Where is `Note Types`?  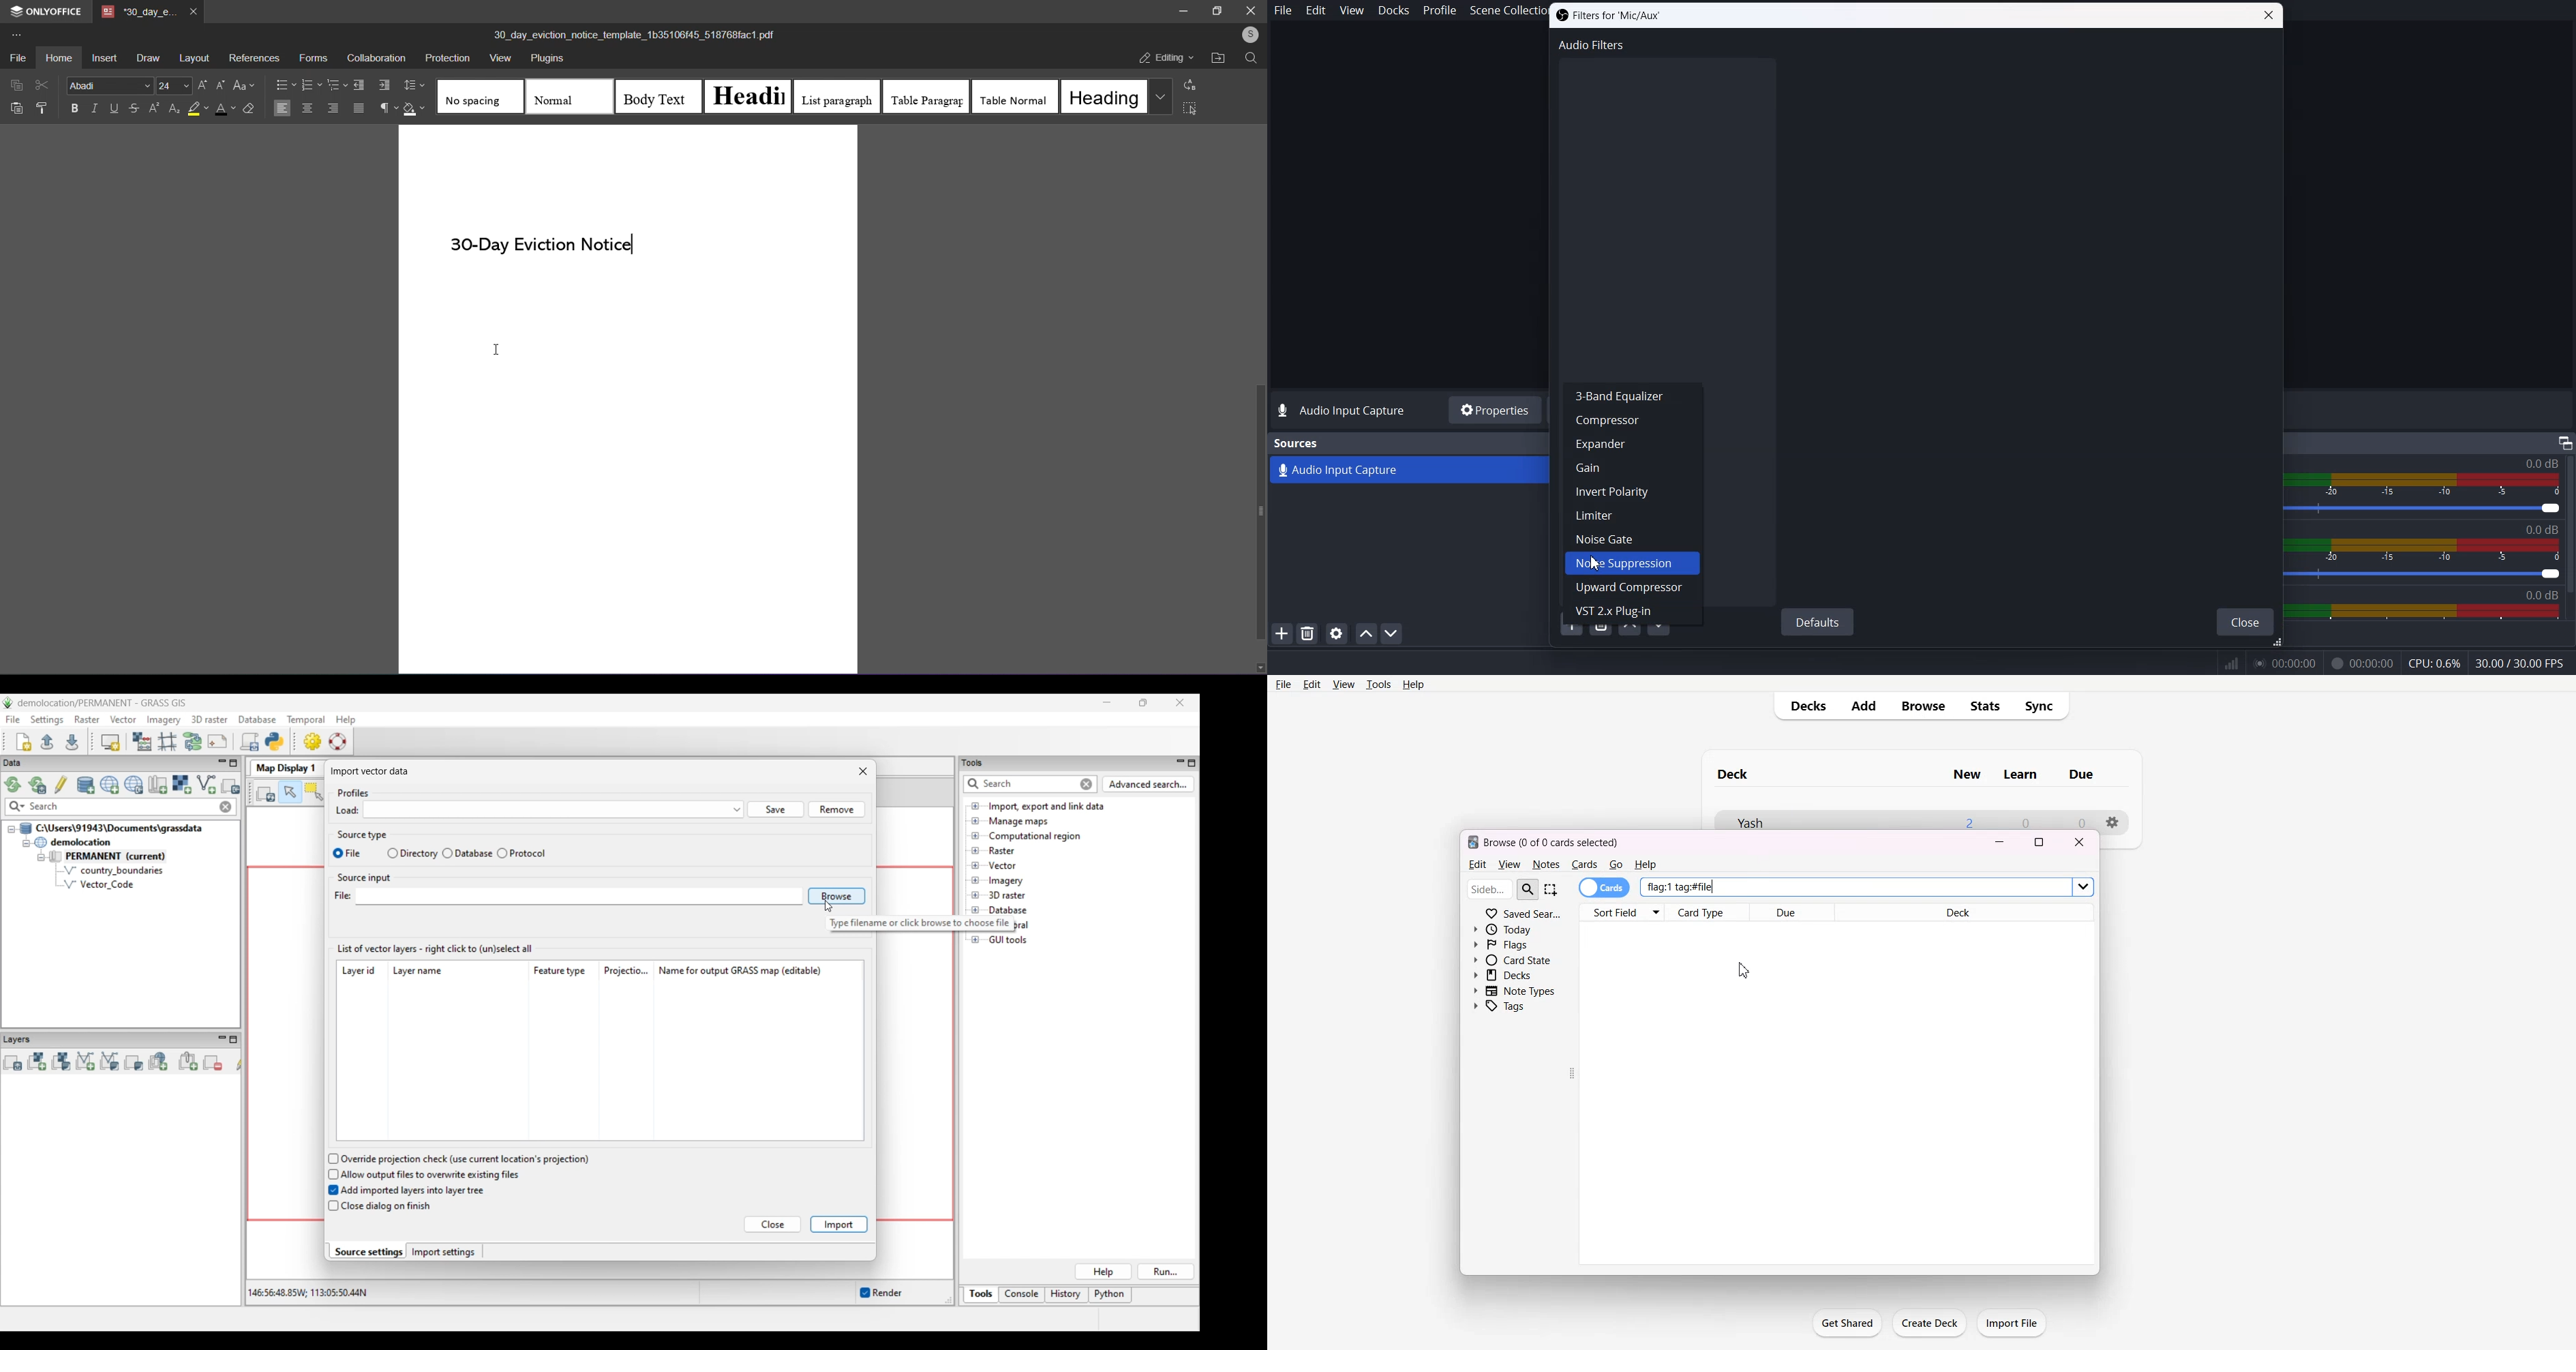
Note Types is located at coordinates (1514, 990).